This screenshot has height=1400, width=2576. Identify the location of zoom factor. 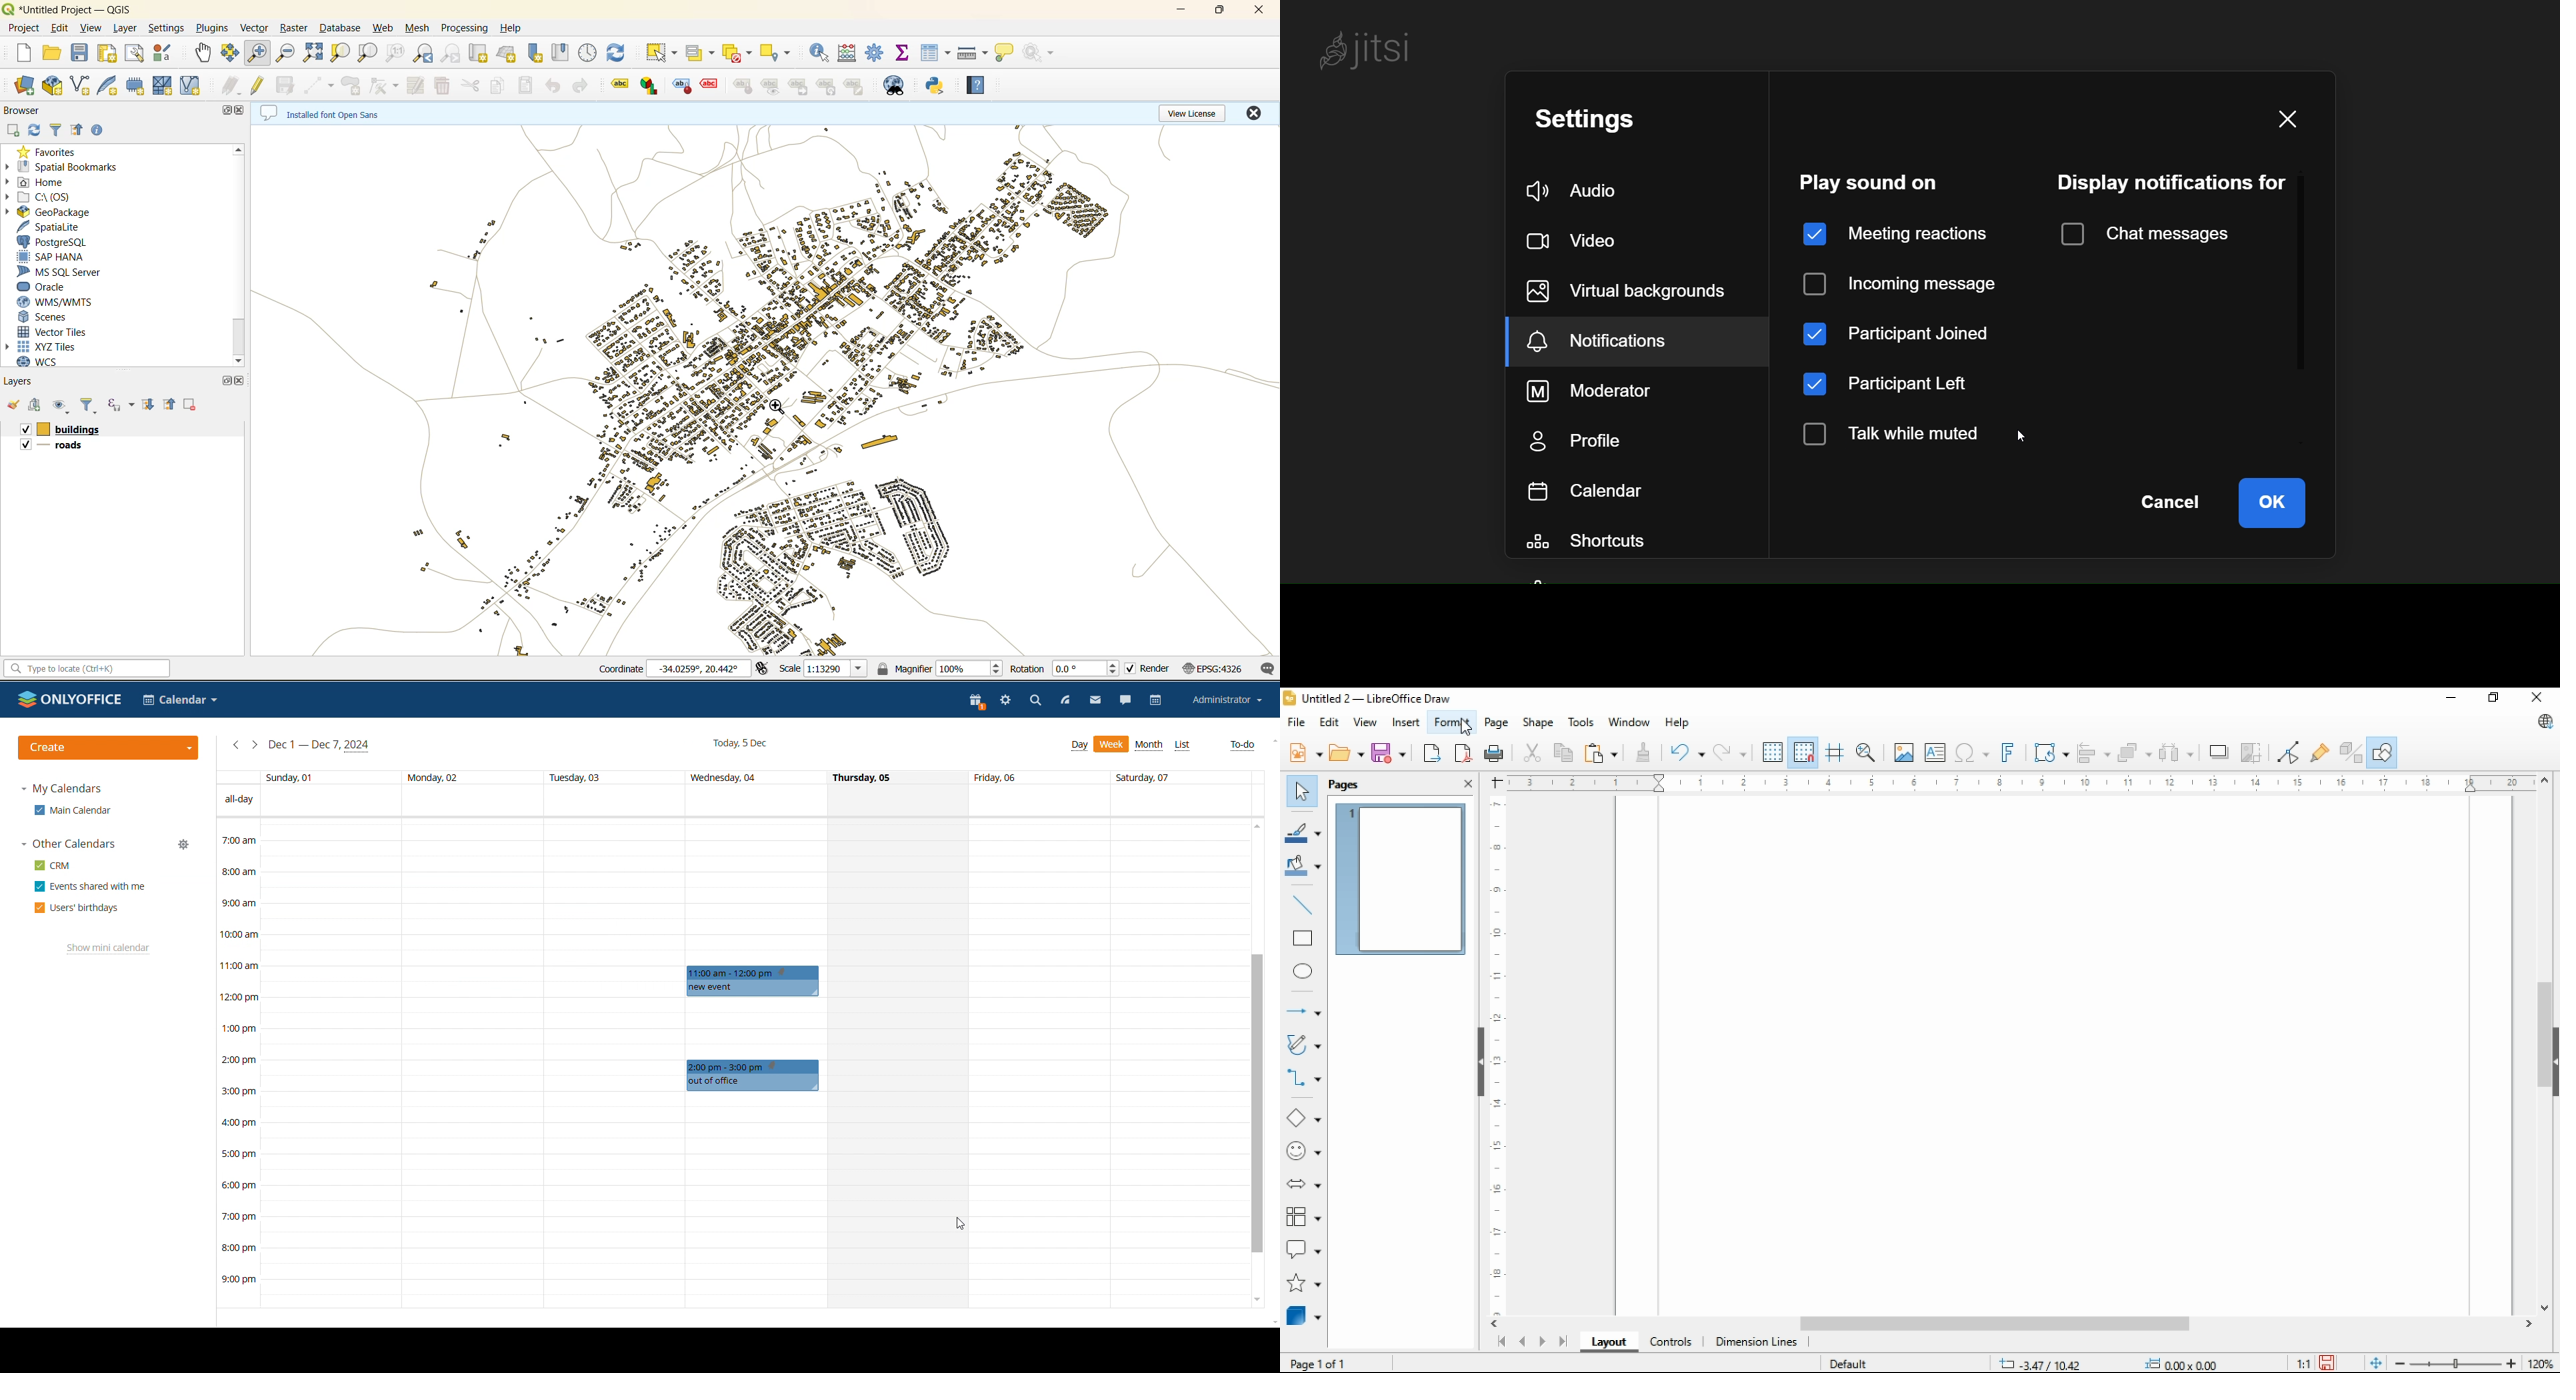
(2542, 1364).